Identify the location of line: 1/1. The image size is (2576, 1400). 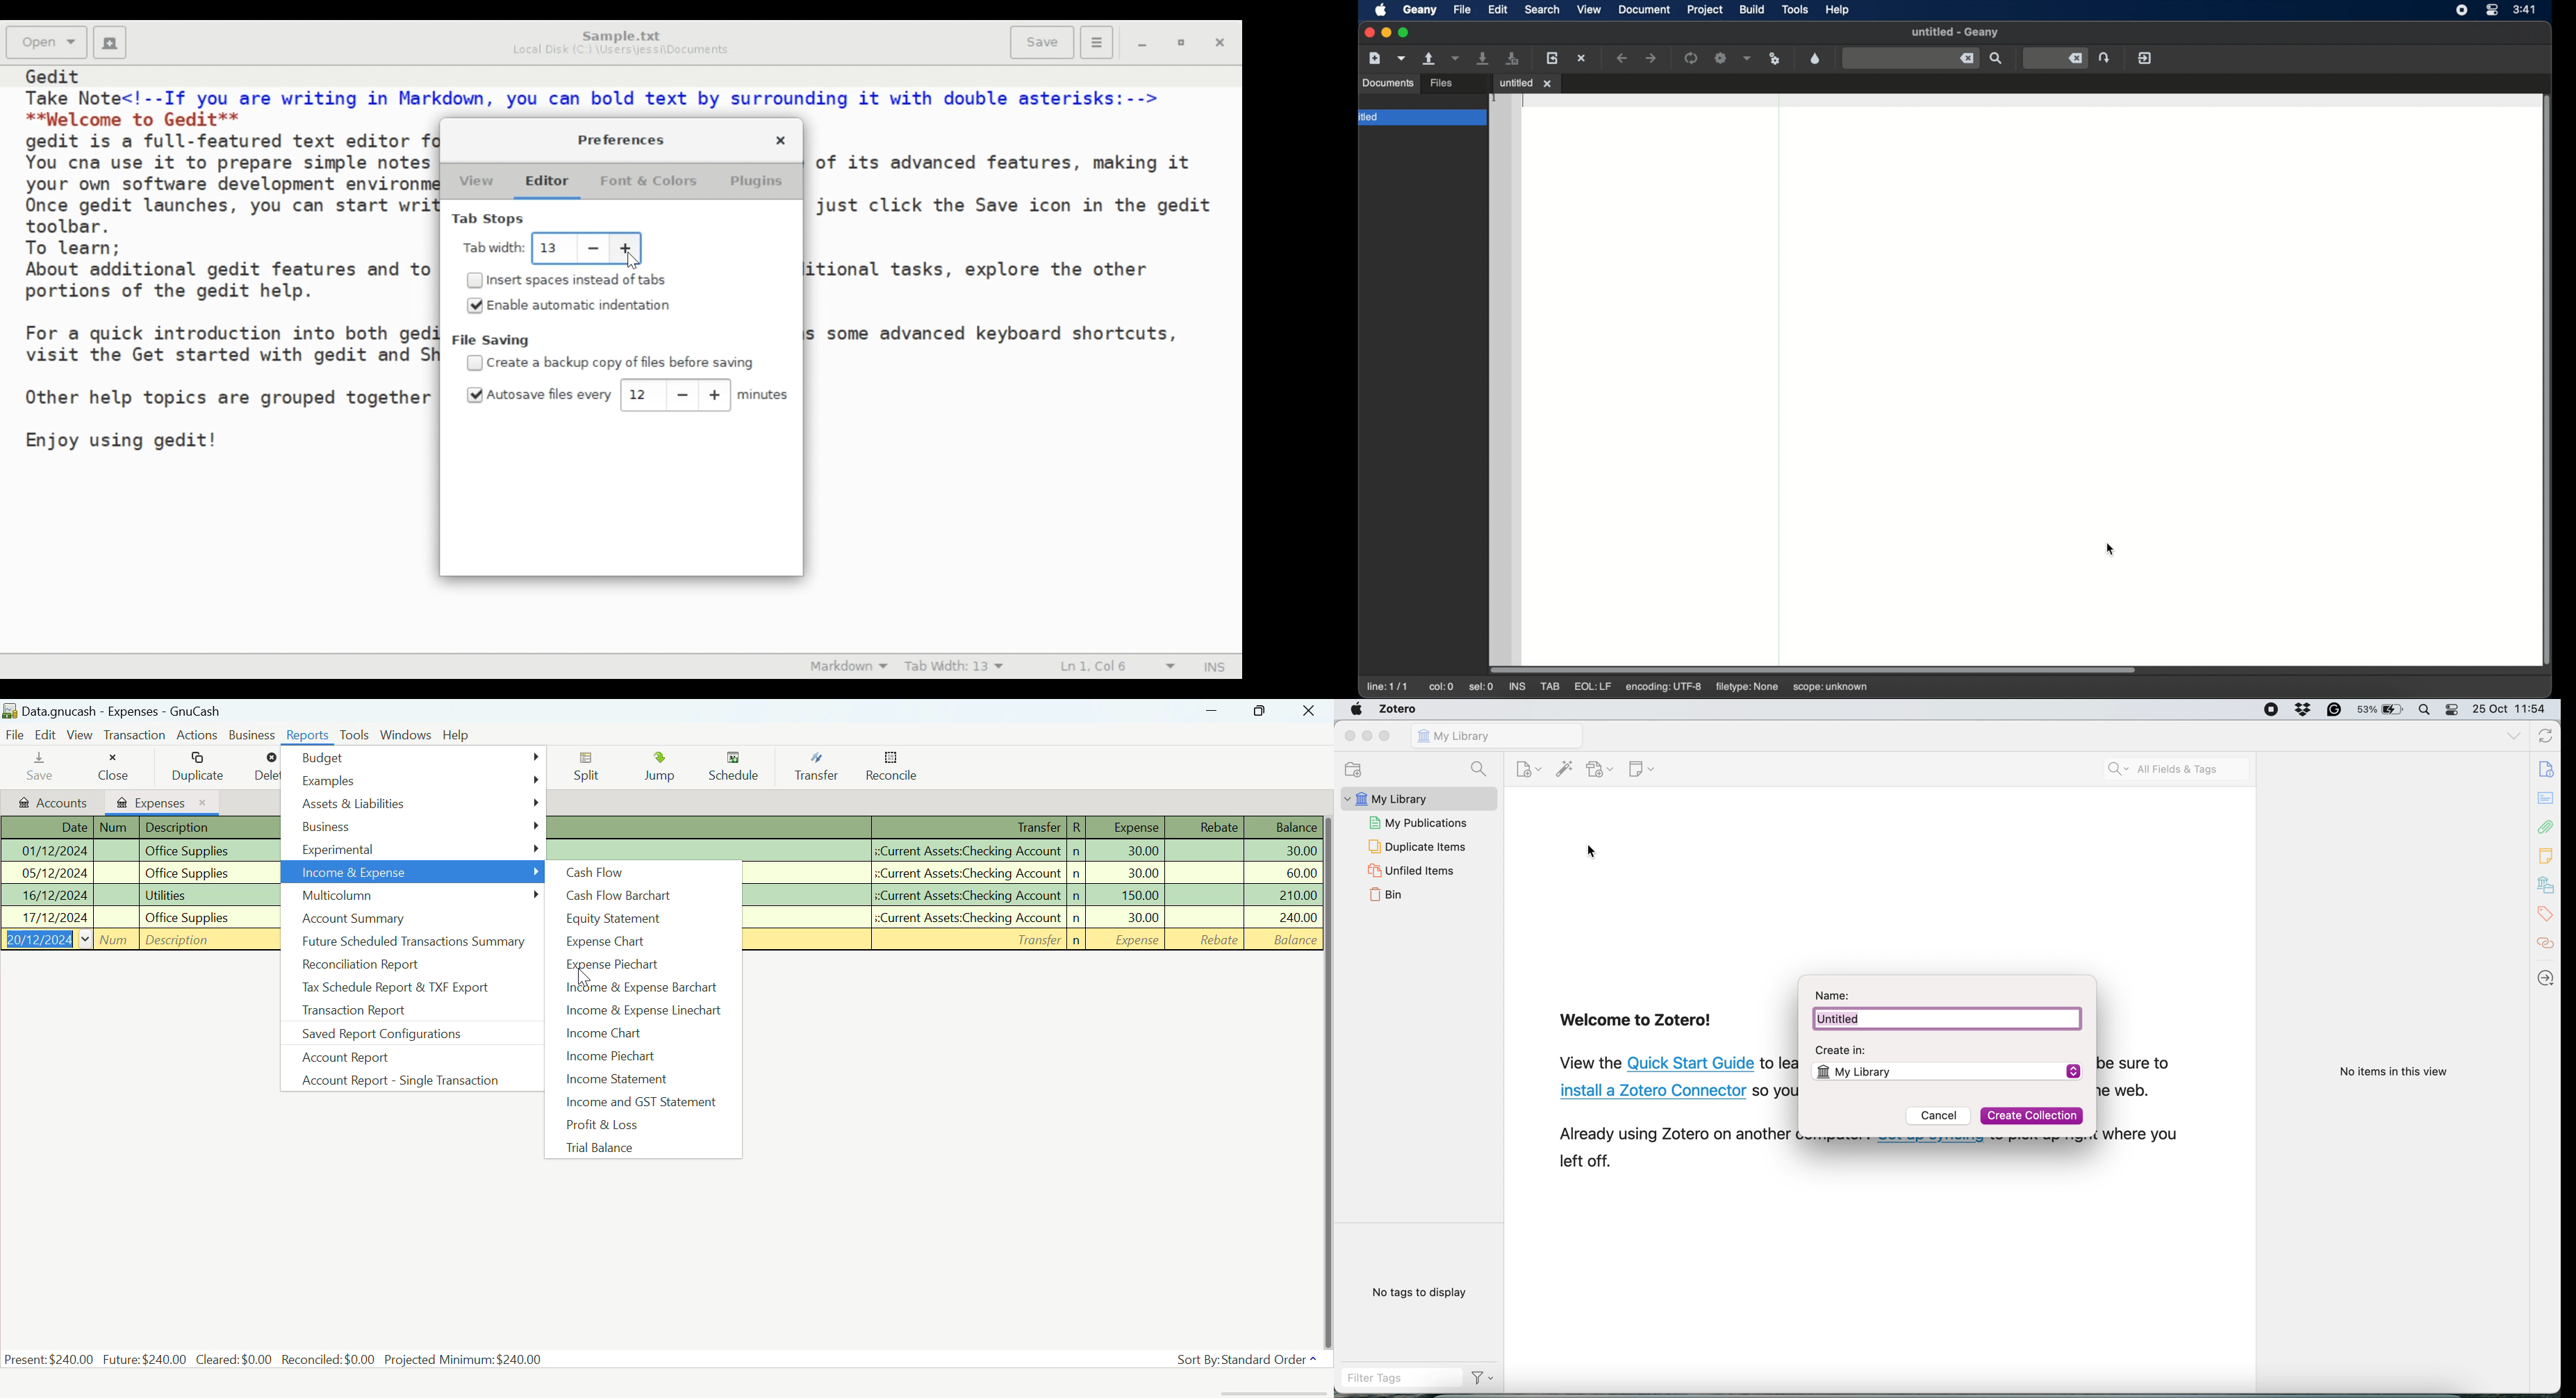
(1388, 687).